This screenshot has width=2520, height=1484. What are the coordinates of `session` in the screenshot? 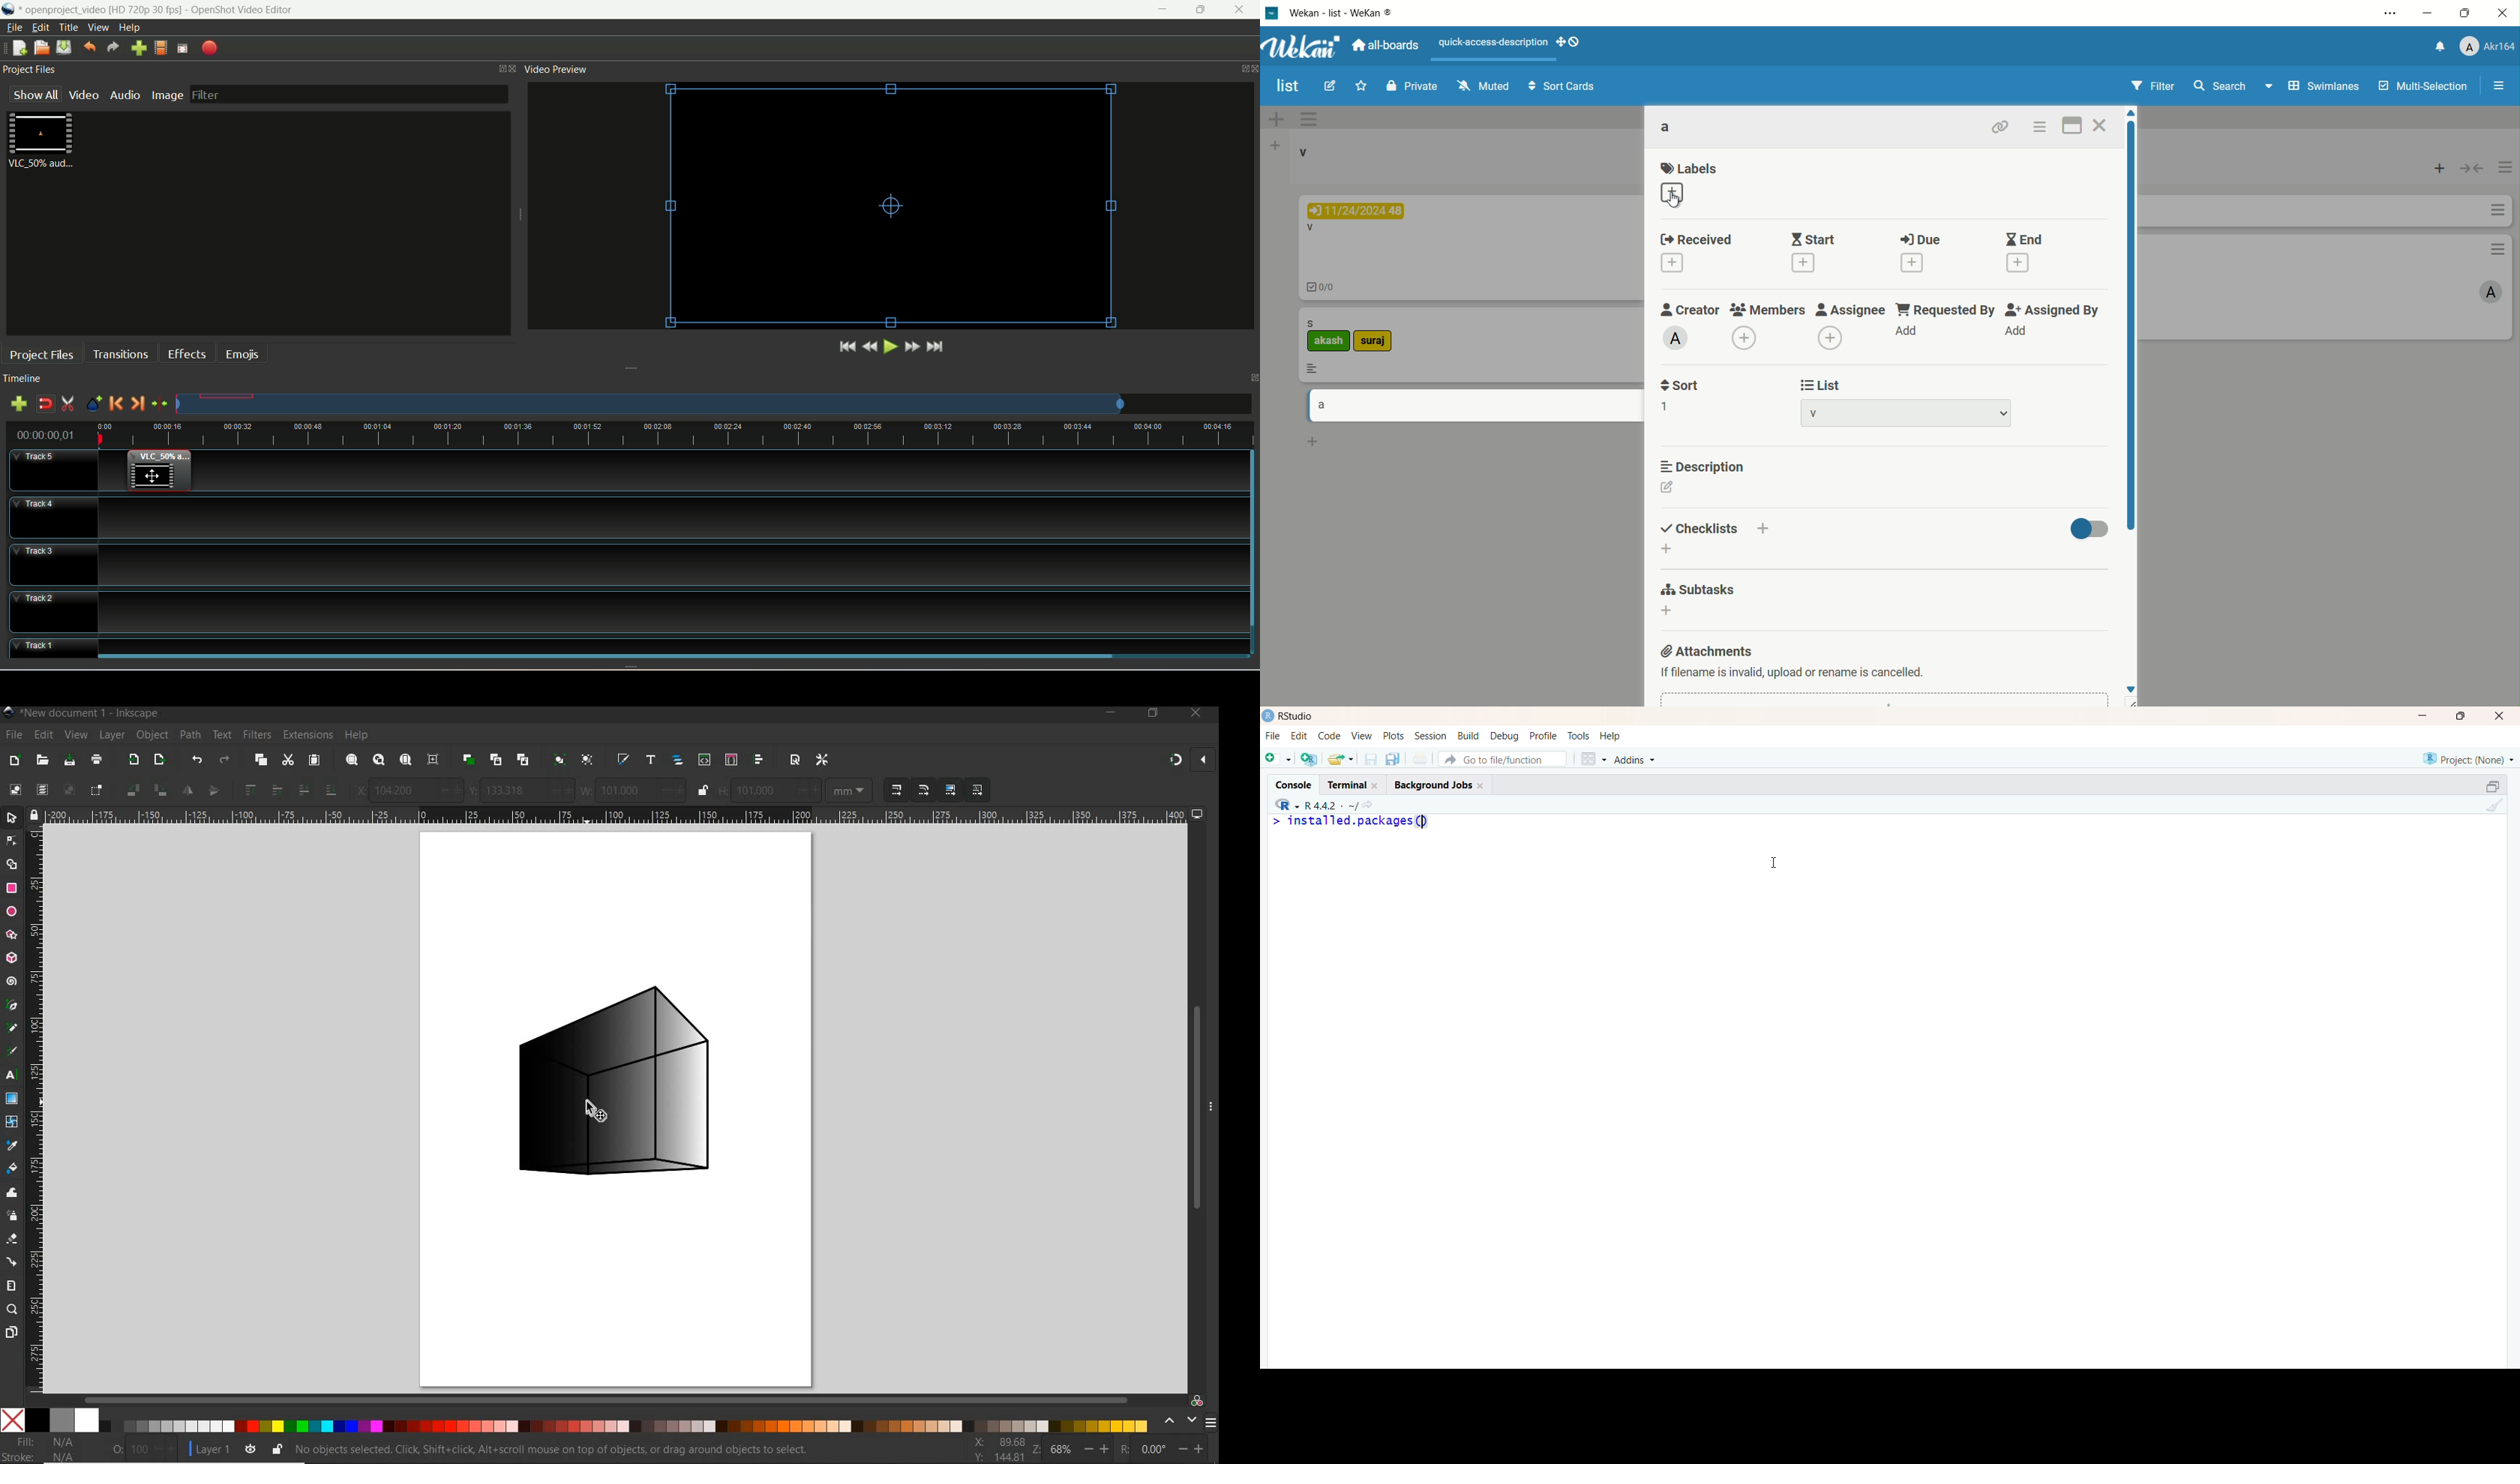 It's located at (1431, 736).